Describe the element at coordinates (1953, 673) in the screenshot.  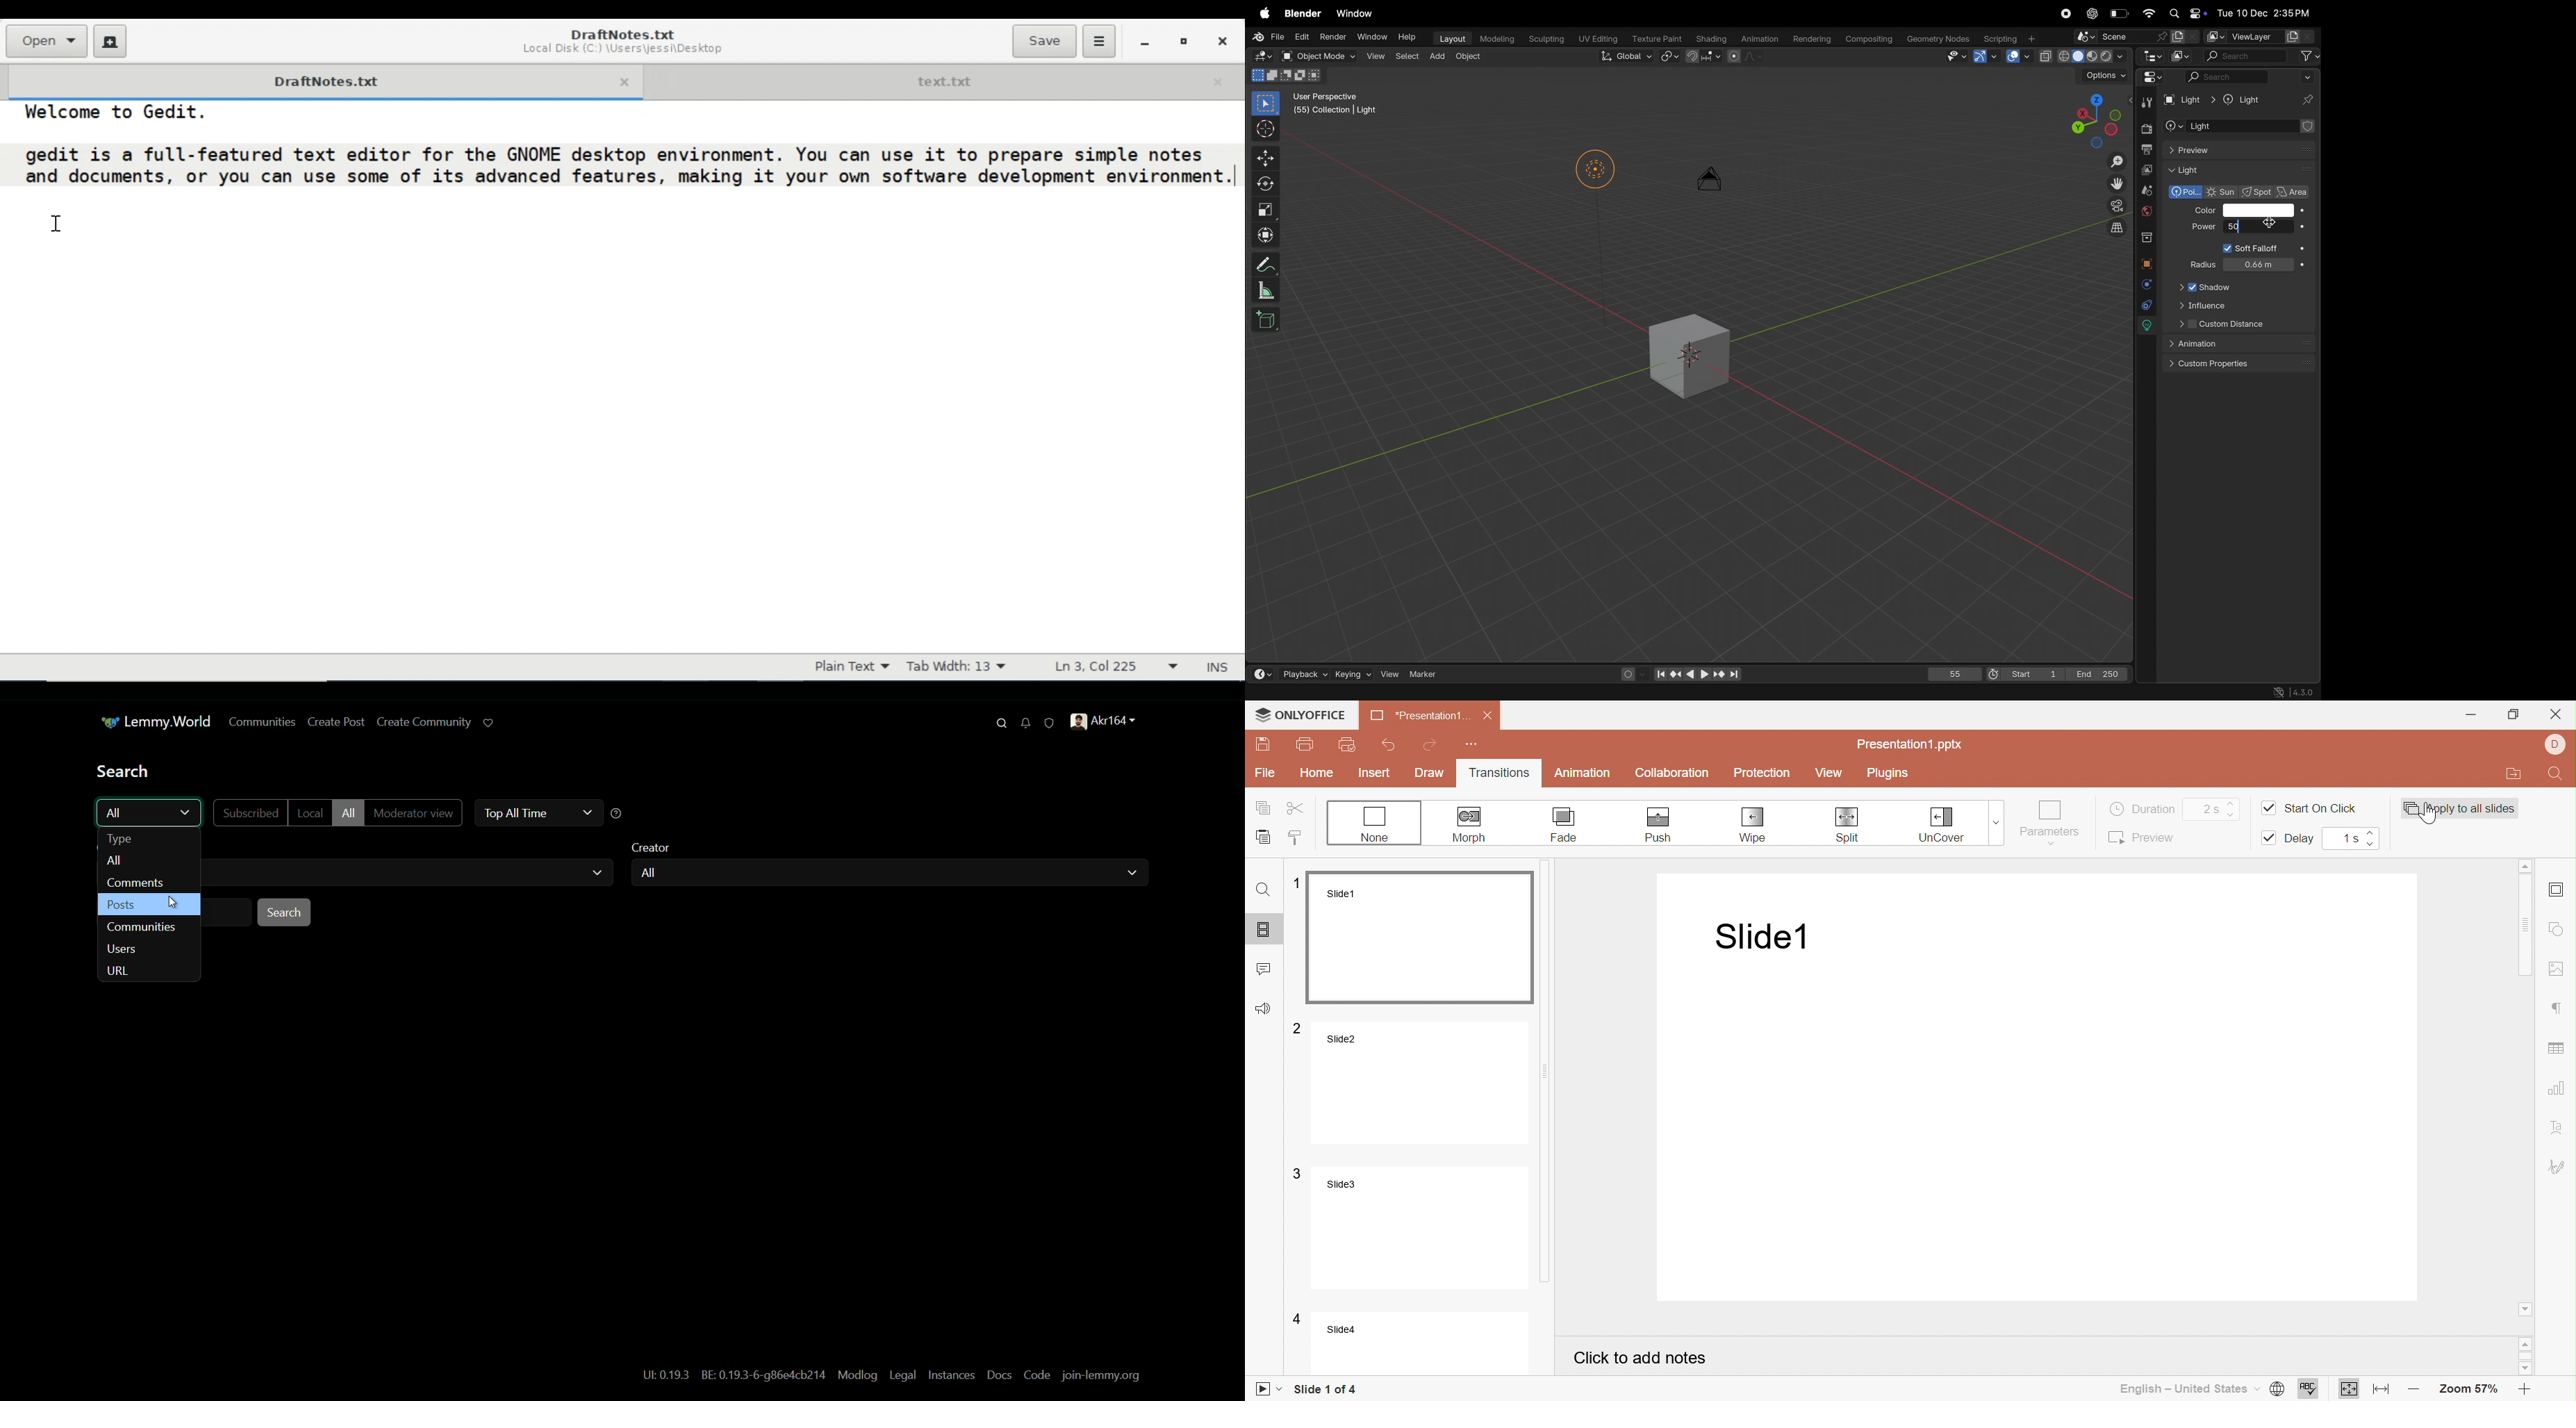
I see `55` at that location.